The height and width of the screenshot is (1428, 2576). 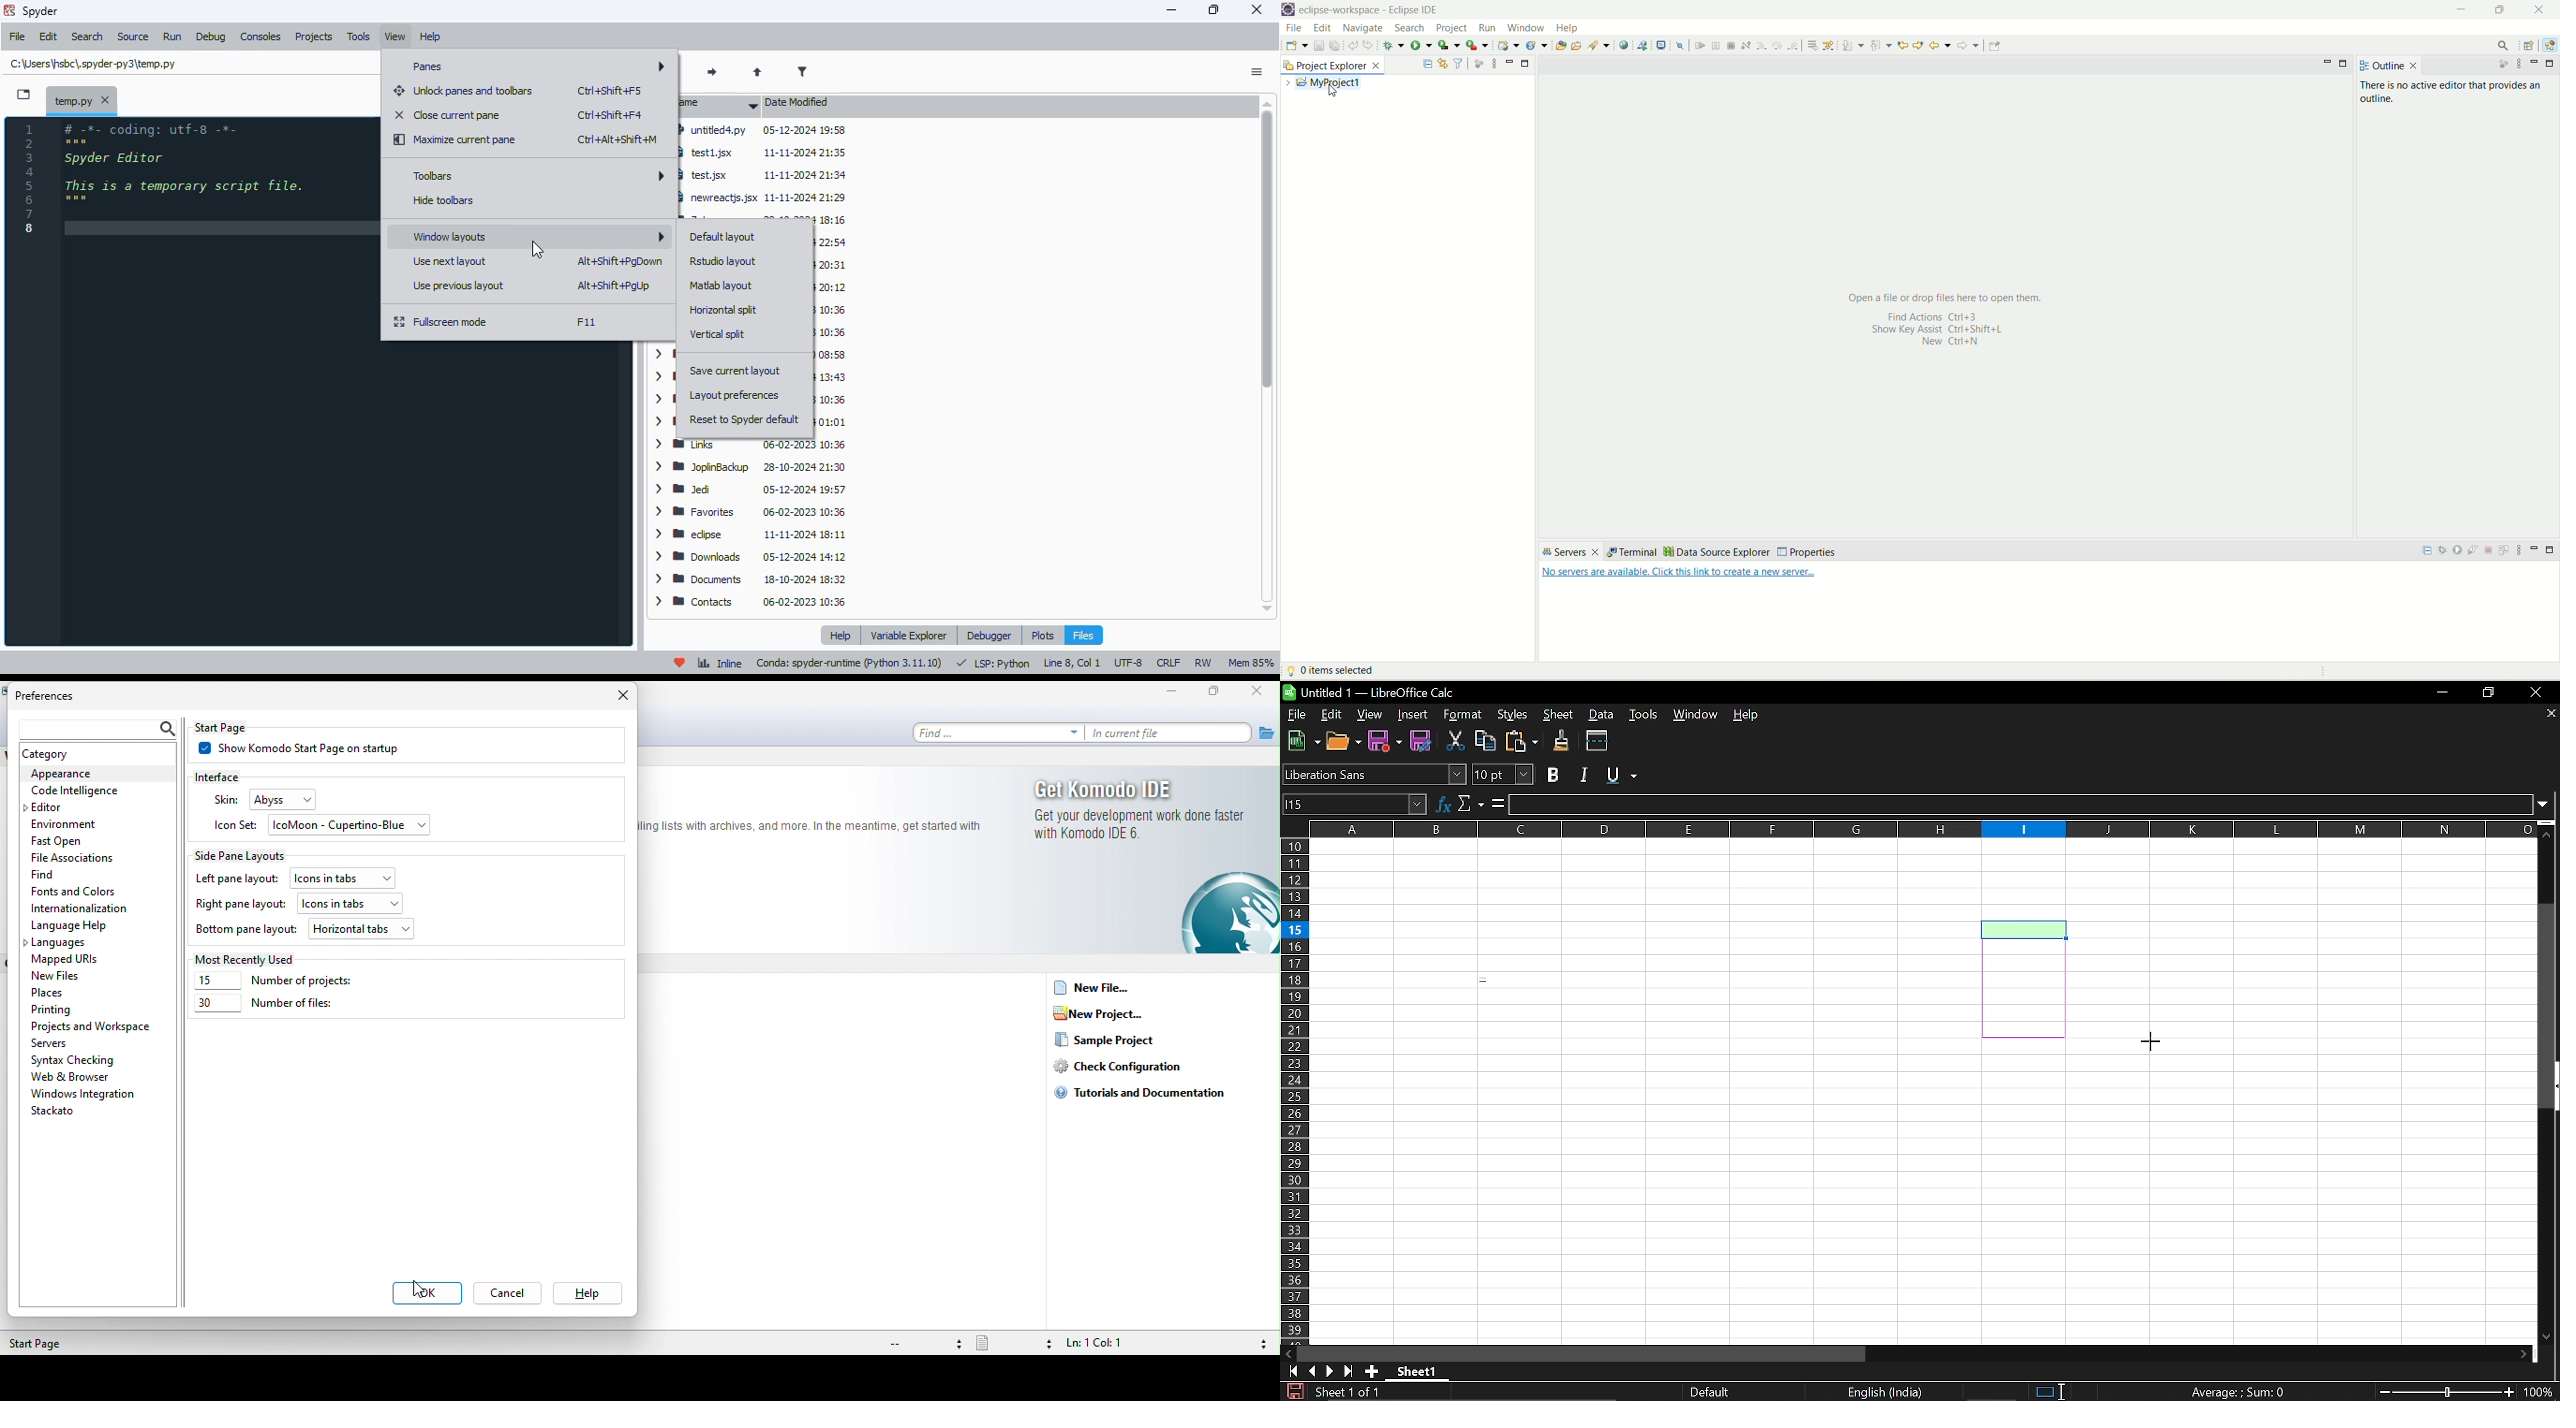 I want to click on filter filenames, so click(x=804, y=72).